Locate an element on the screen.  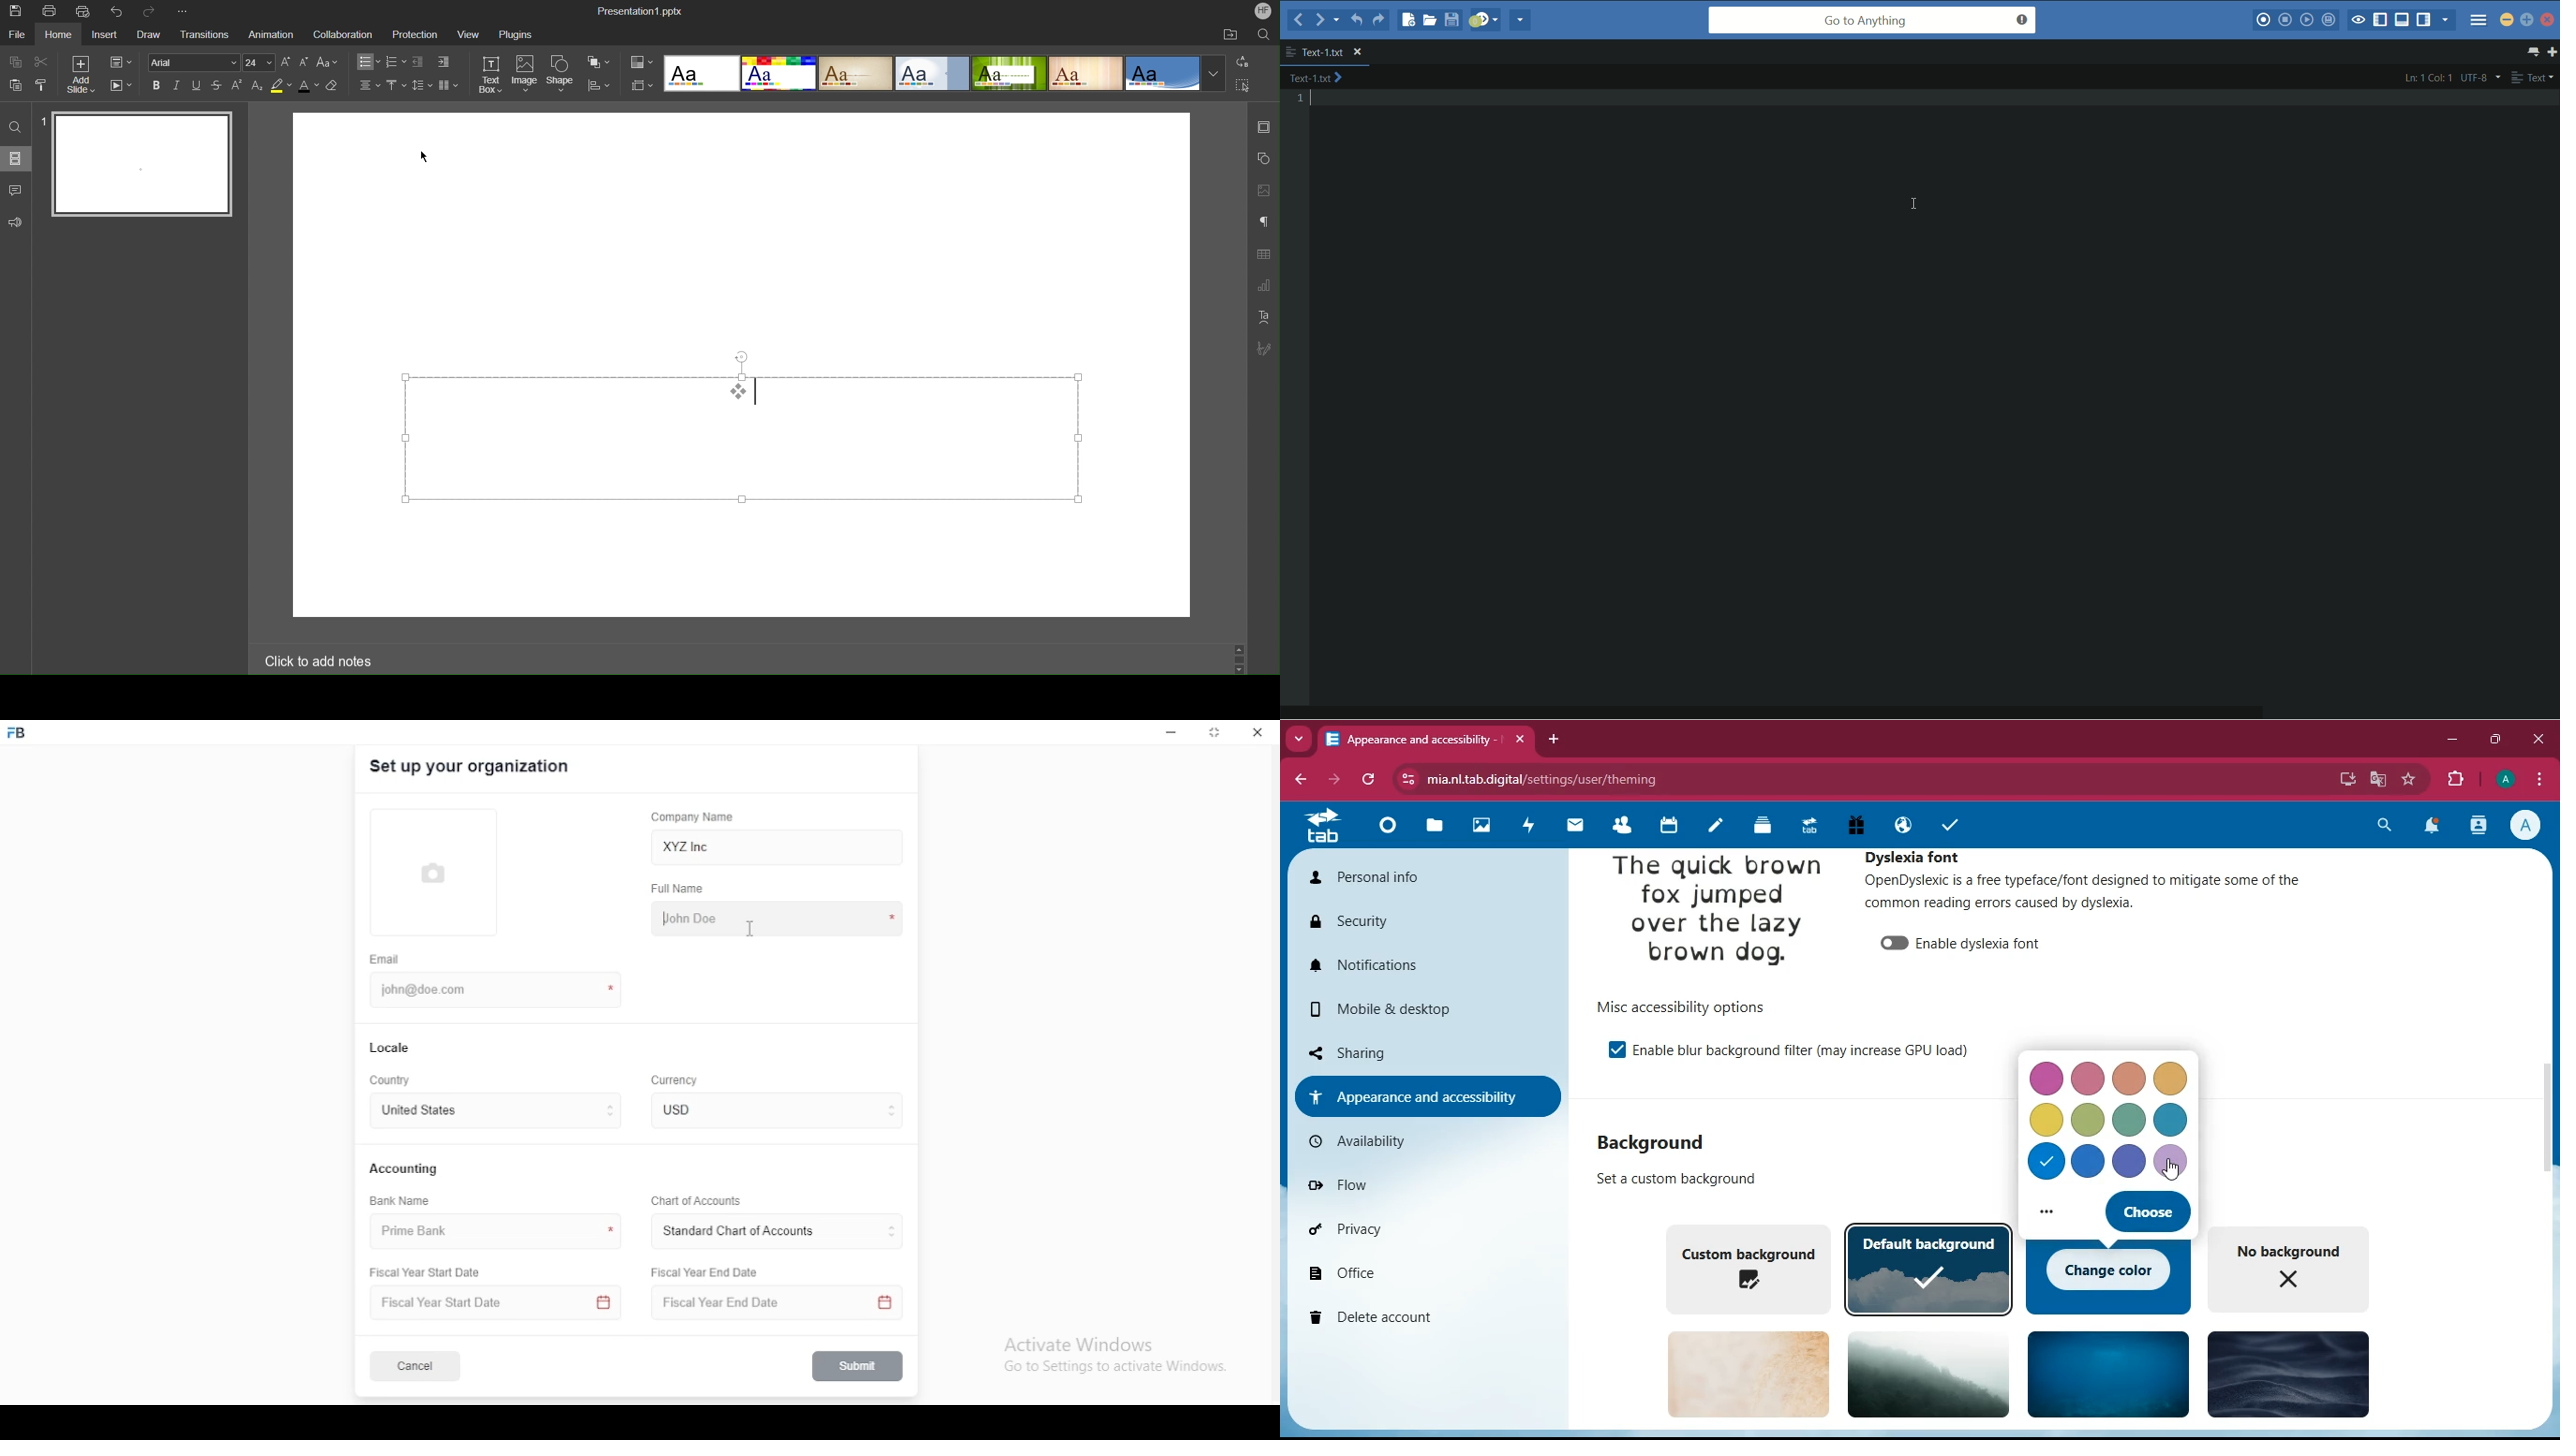
More templates is located at coordinates (1213, 74).